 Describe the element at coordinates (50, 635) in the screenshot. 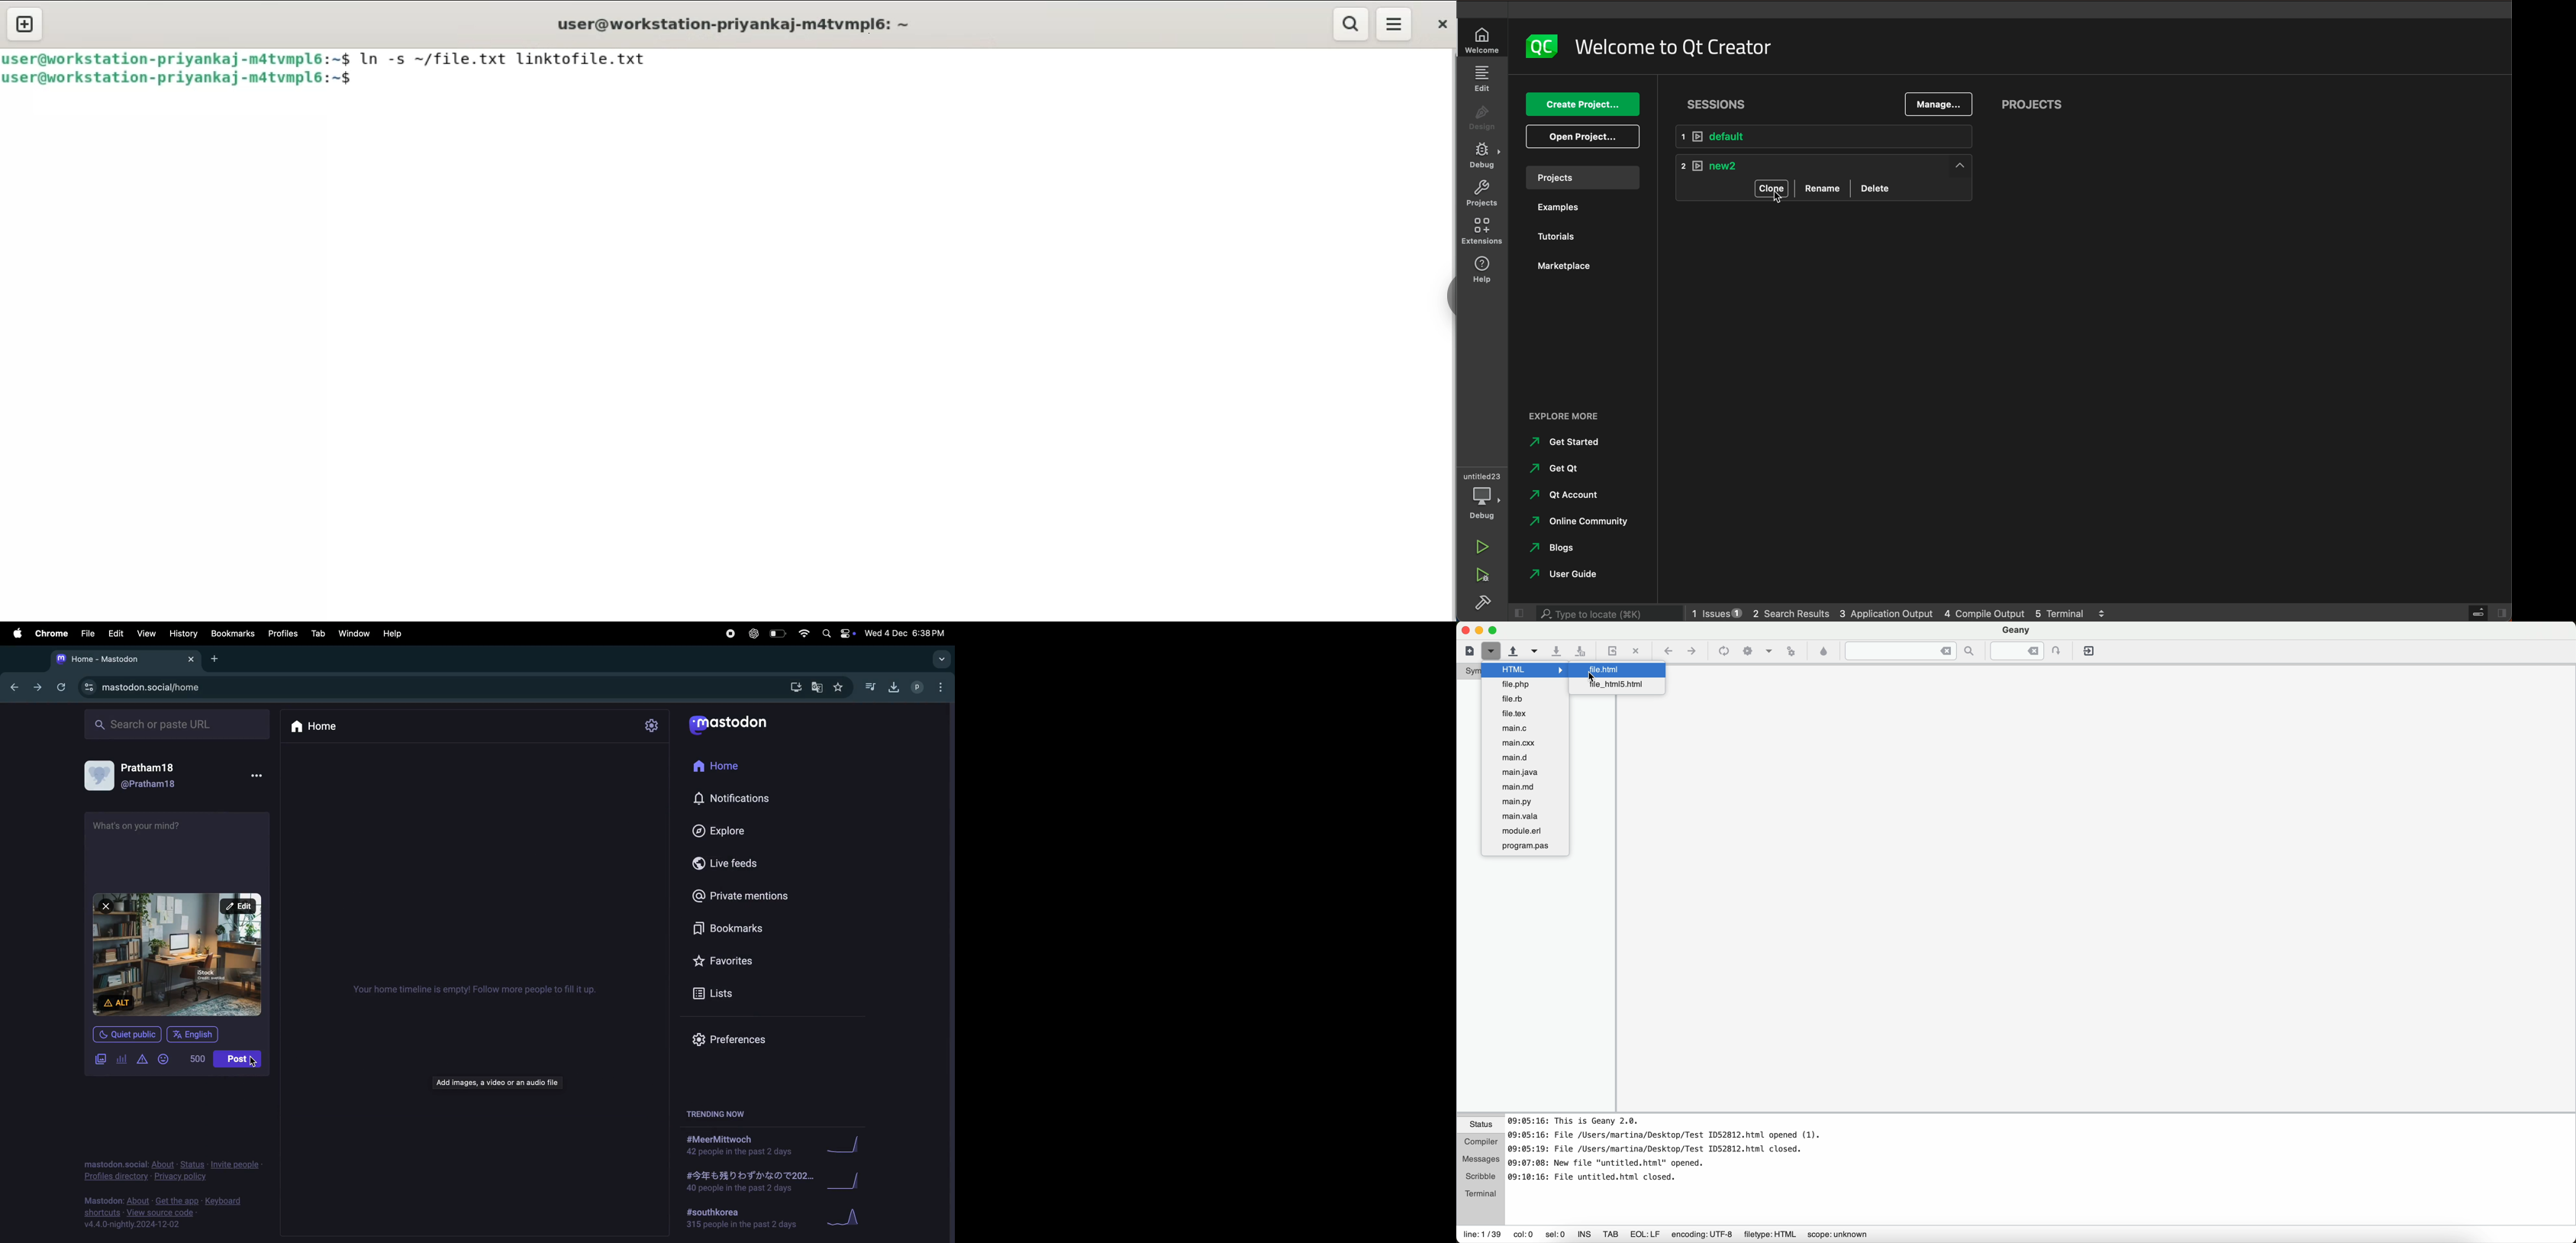

I see `chrome` at that location.